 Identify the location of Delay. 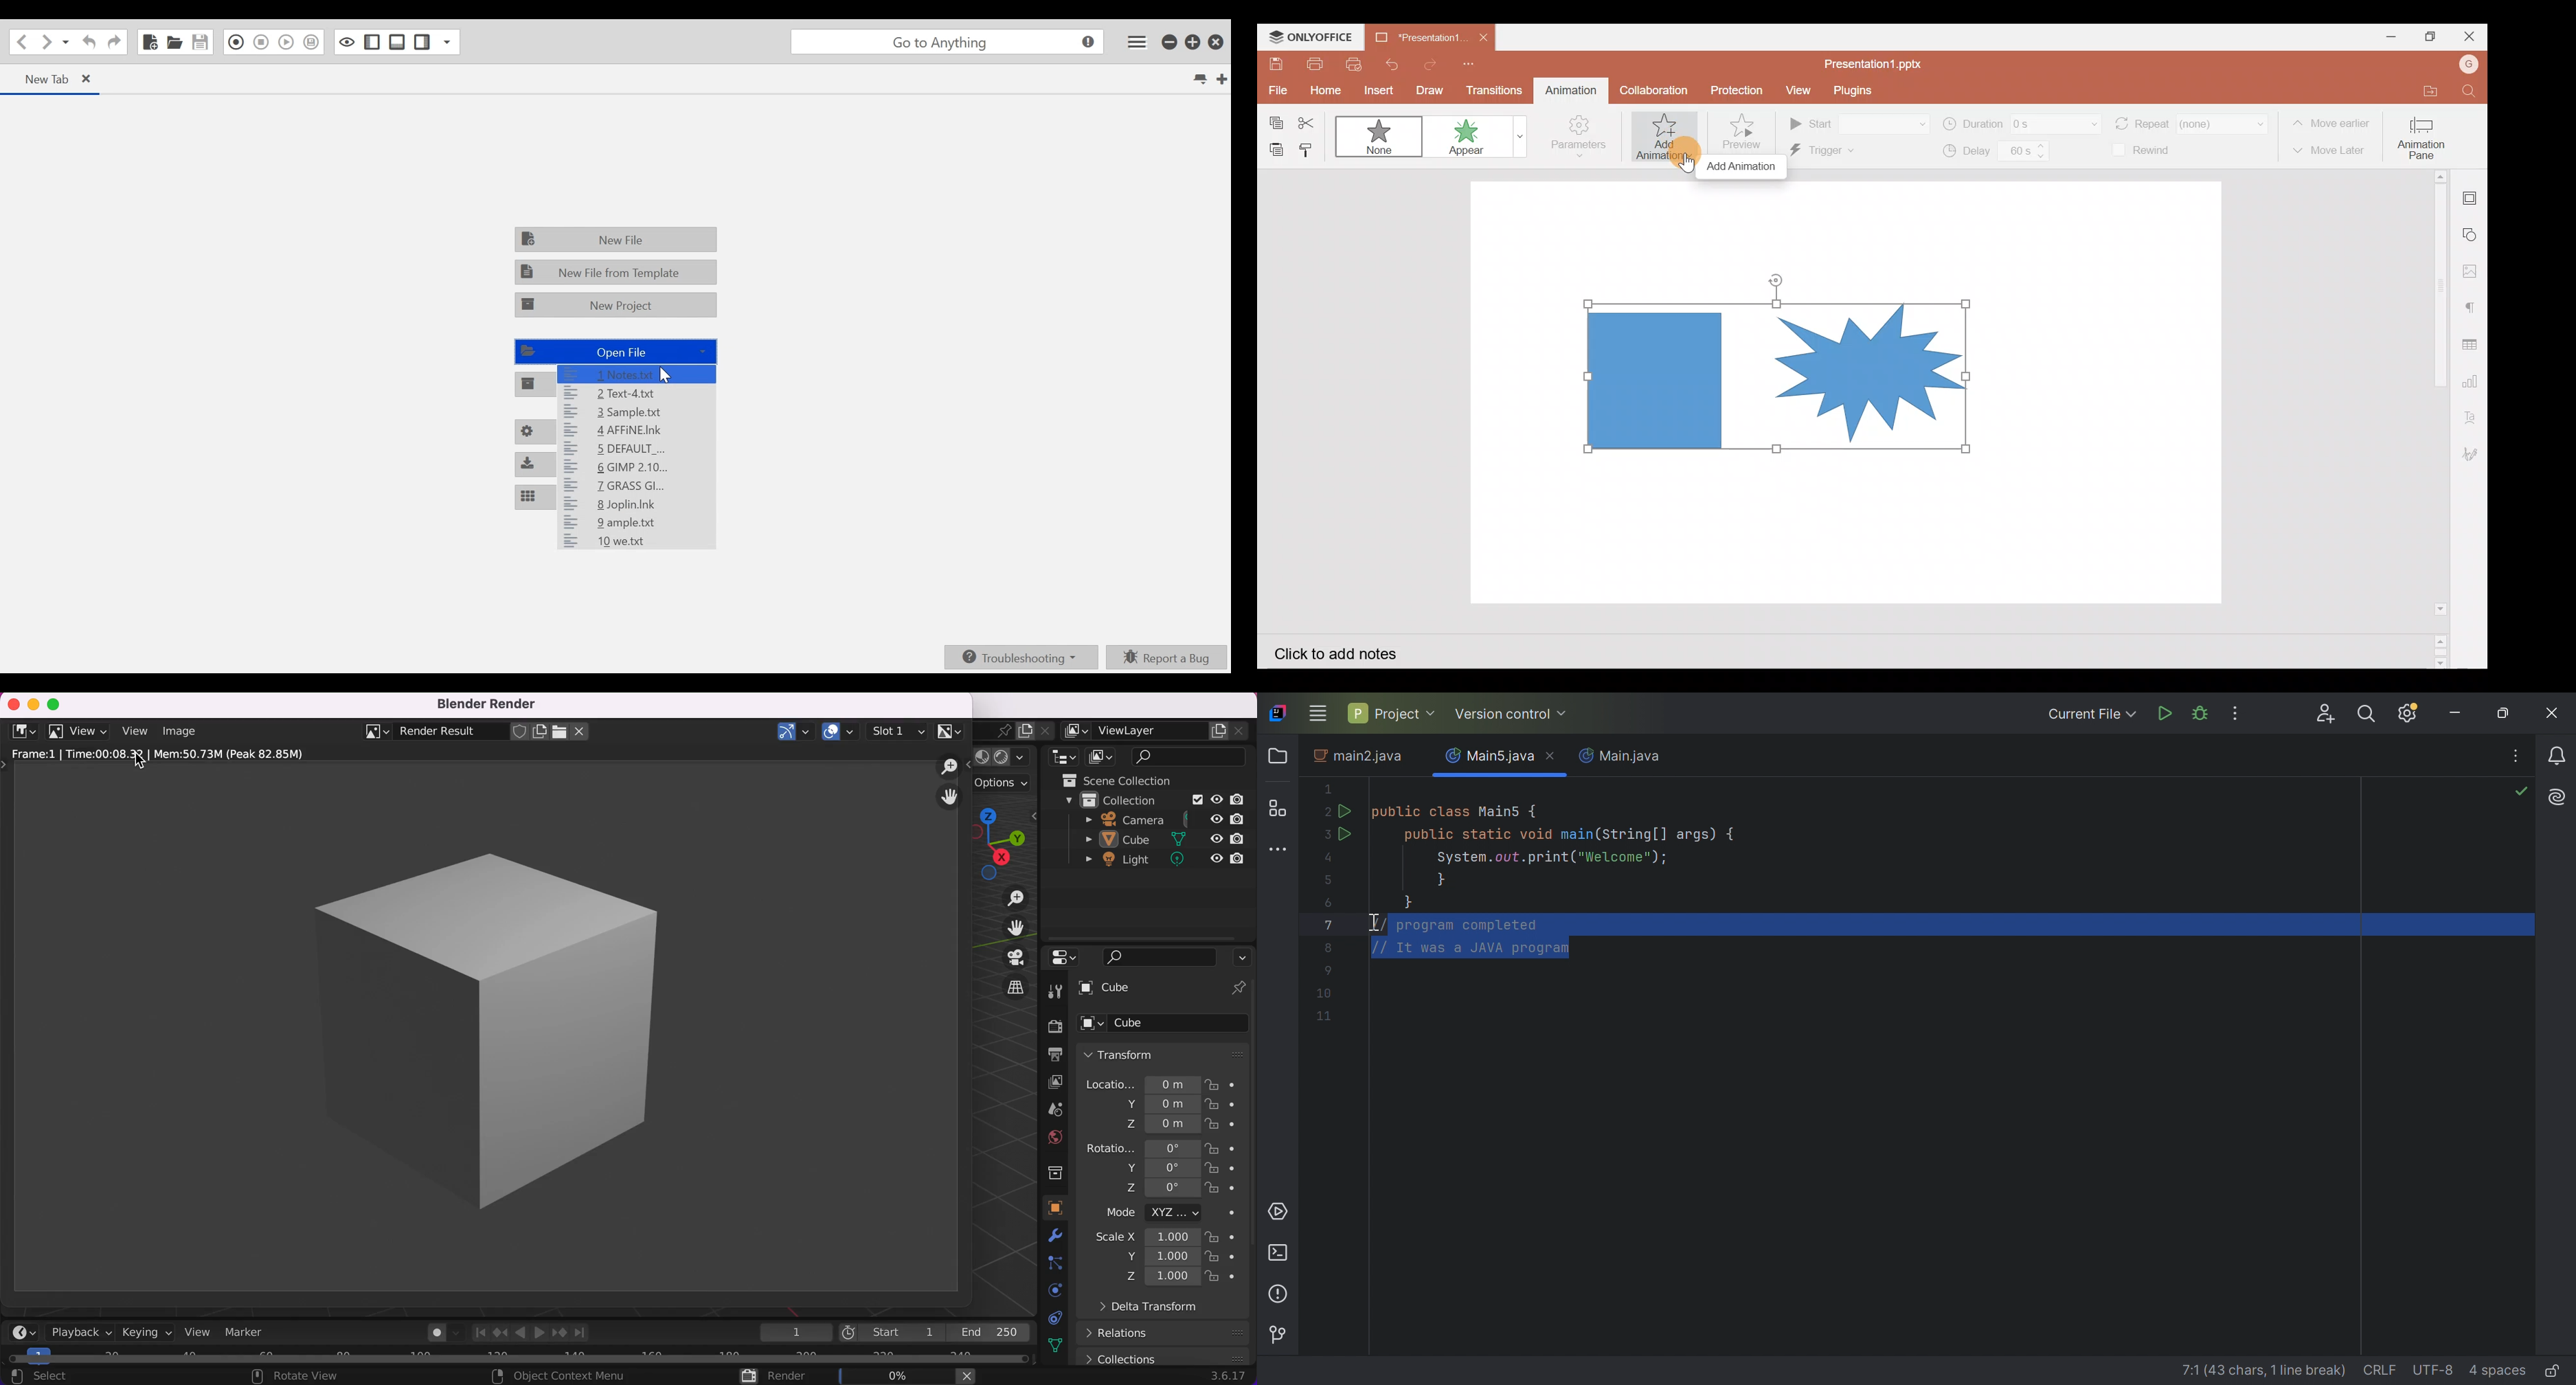
(1992, 153).